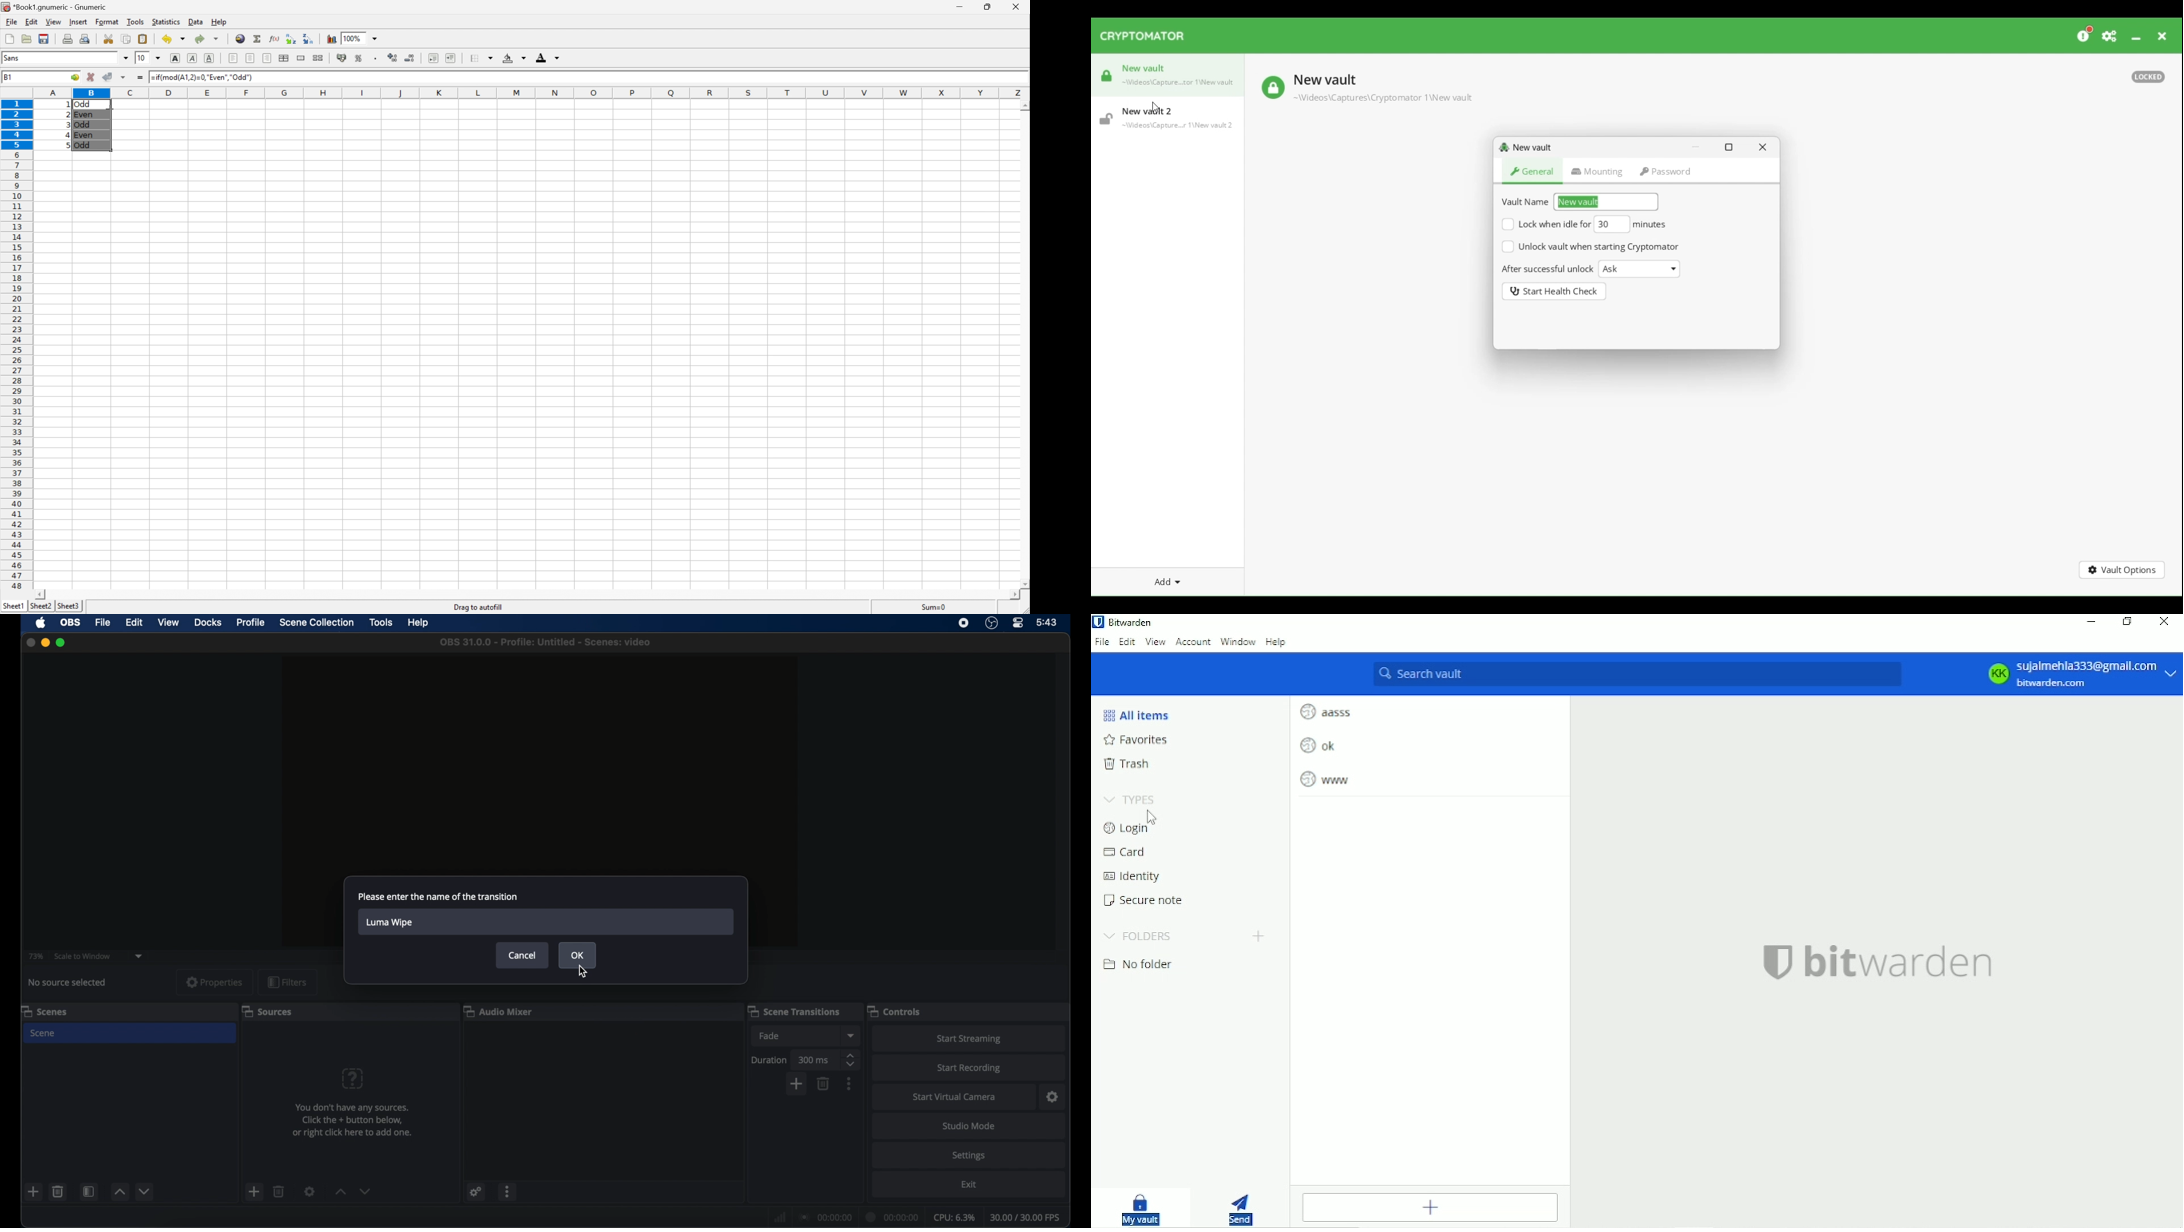 This screenshot has height=1232, width=2184. What do you see at coordinates (82, 146) in the screenshot?
I see `Odd` at bounding box center [82, 146].